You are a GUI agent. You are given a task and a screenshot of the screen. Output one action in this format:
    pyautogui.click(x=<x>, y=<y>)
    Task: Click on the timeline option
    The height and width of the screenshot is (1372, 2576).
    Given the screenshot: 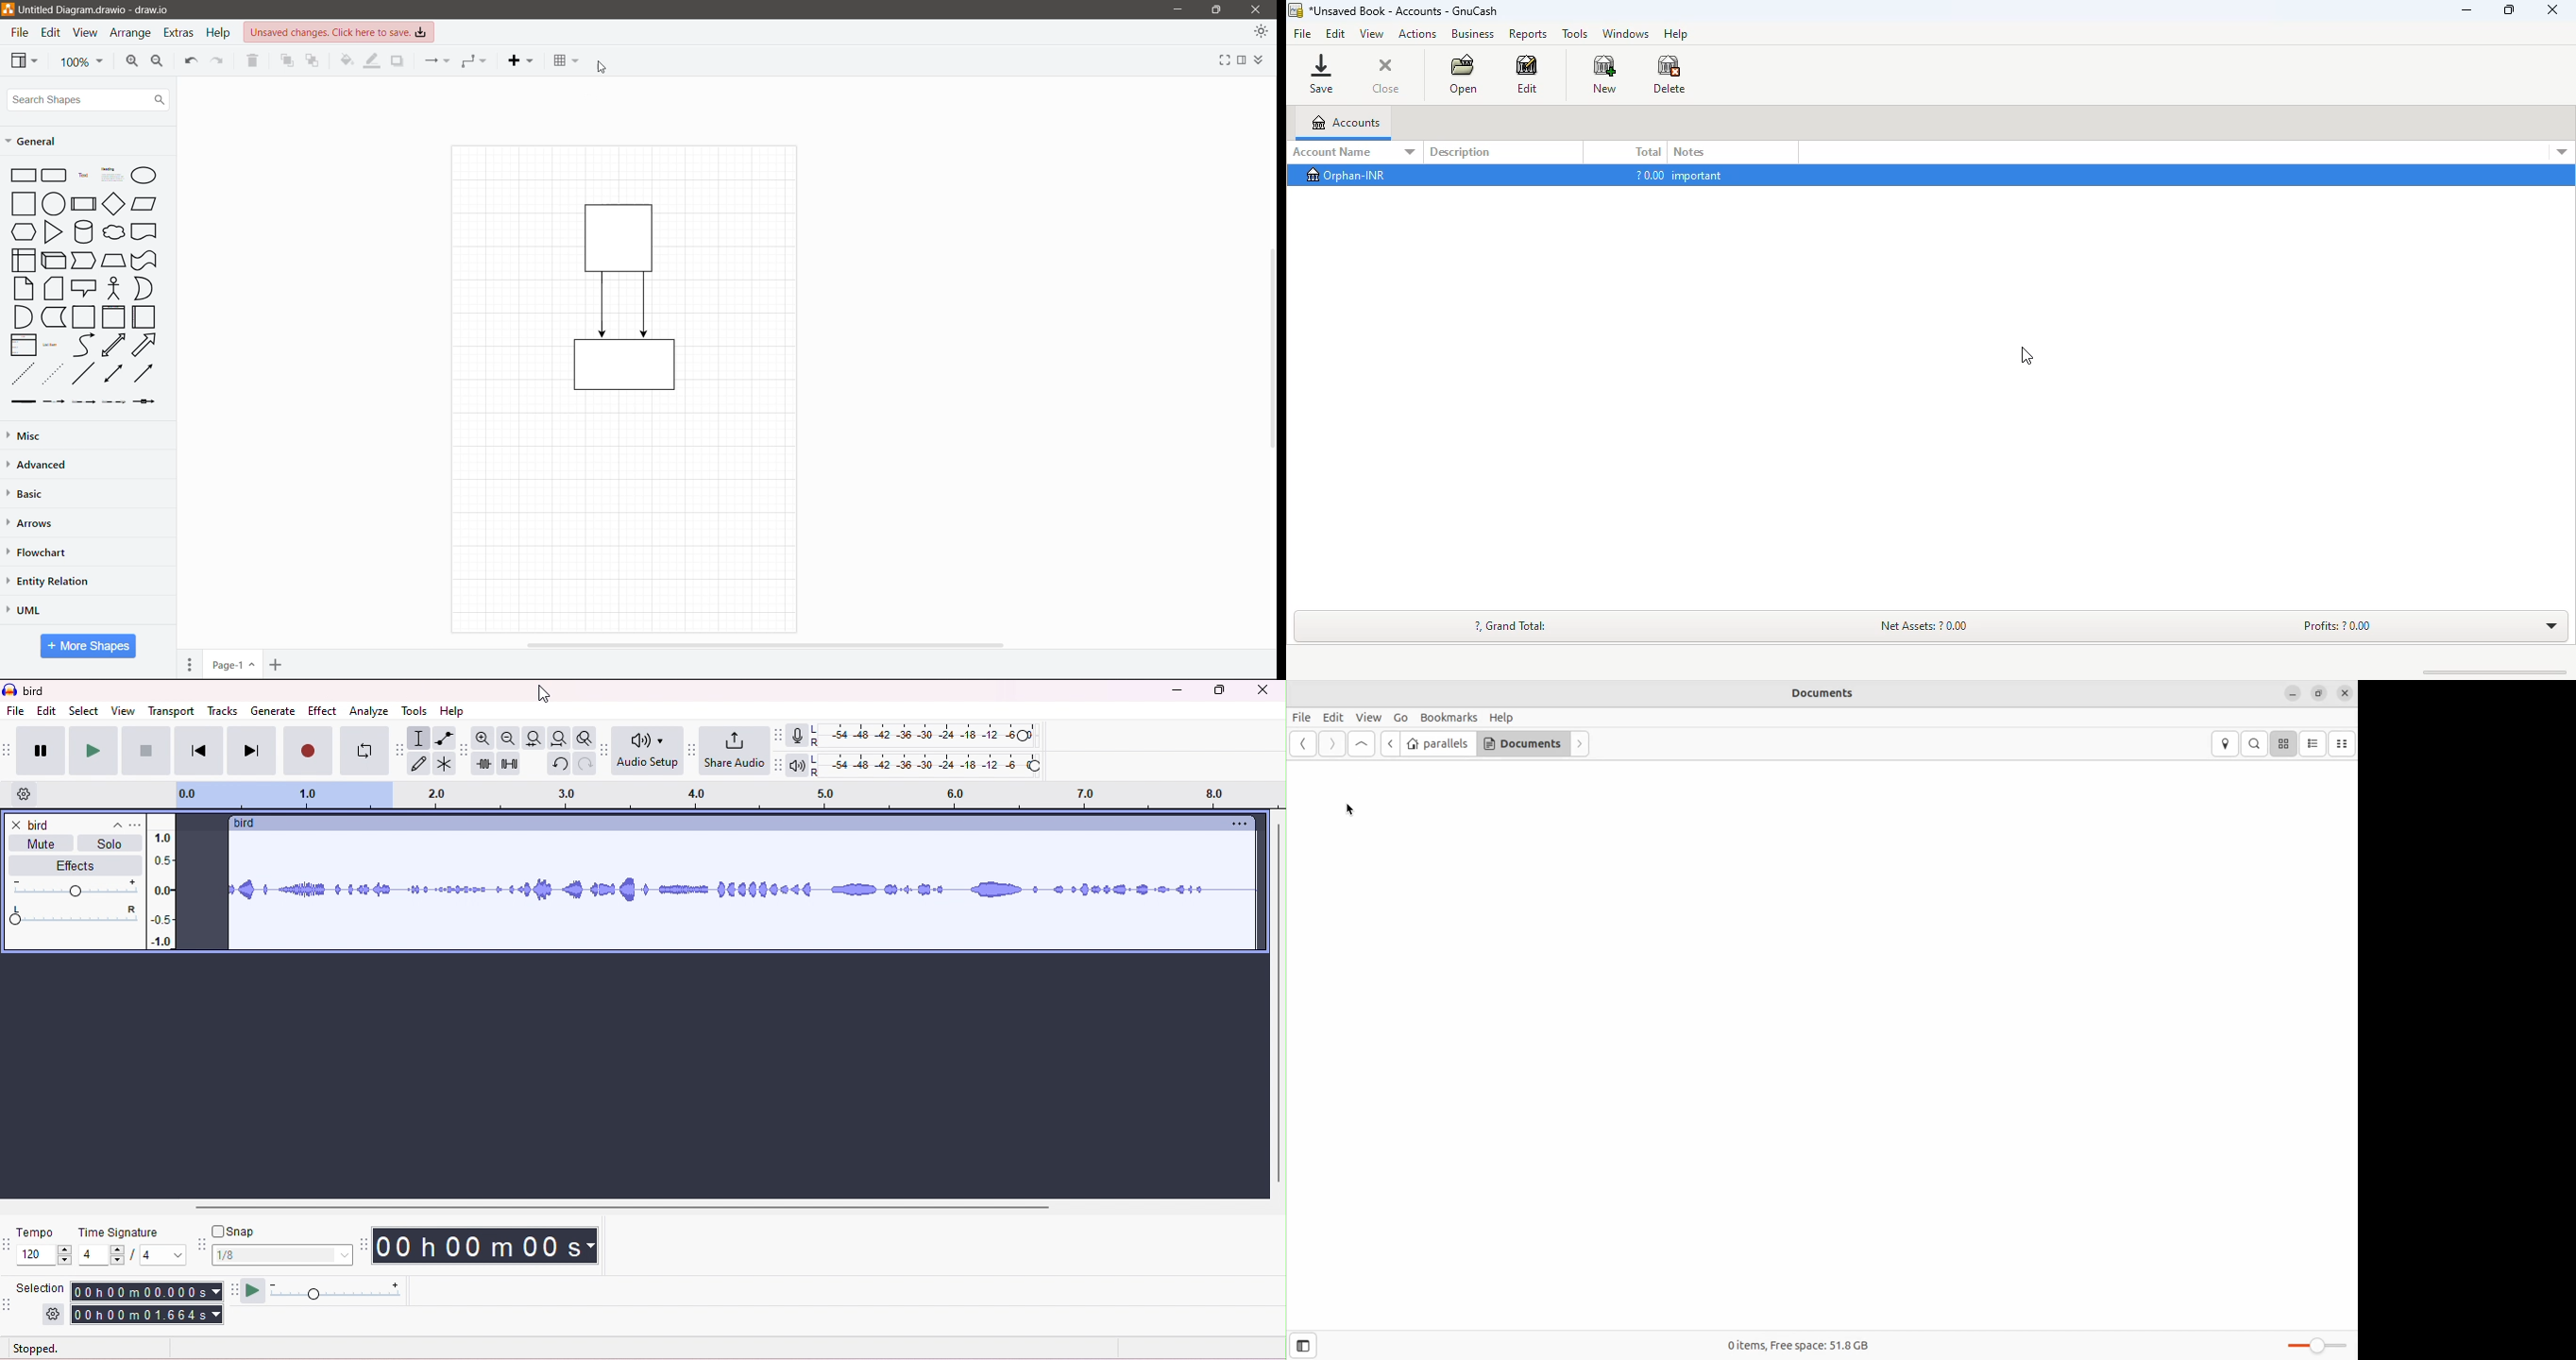 What is the action you would take?
    pyautogui.click(x=24, y=794)
    